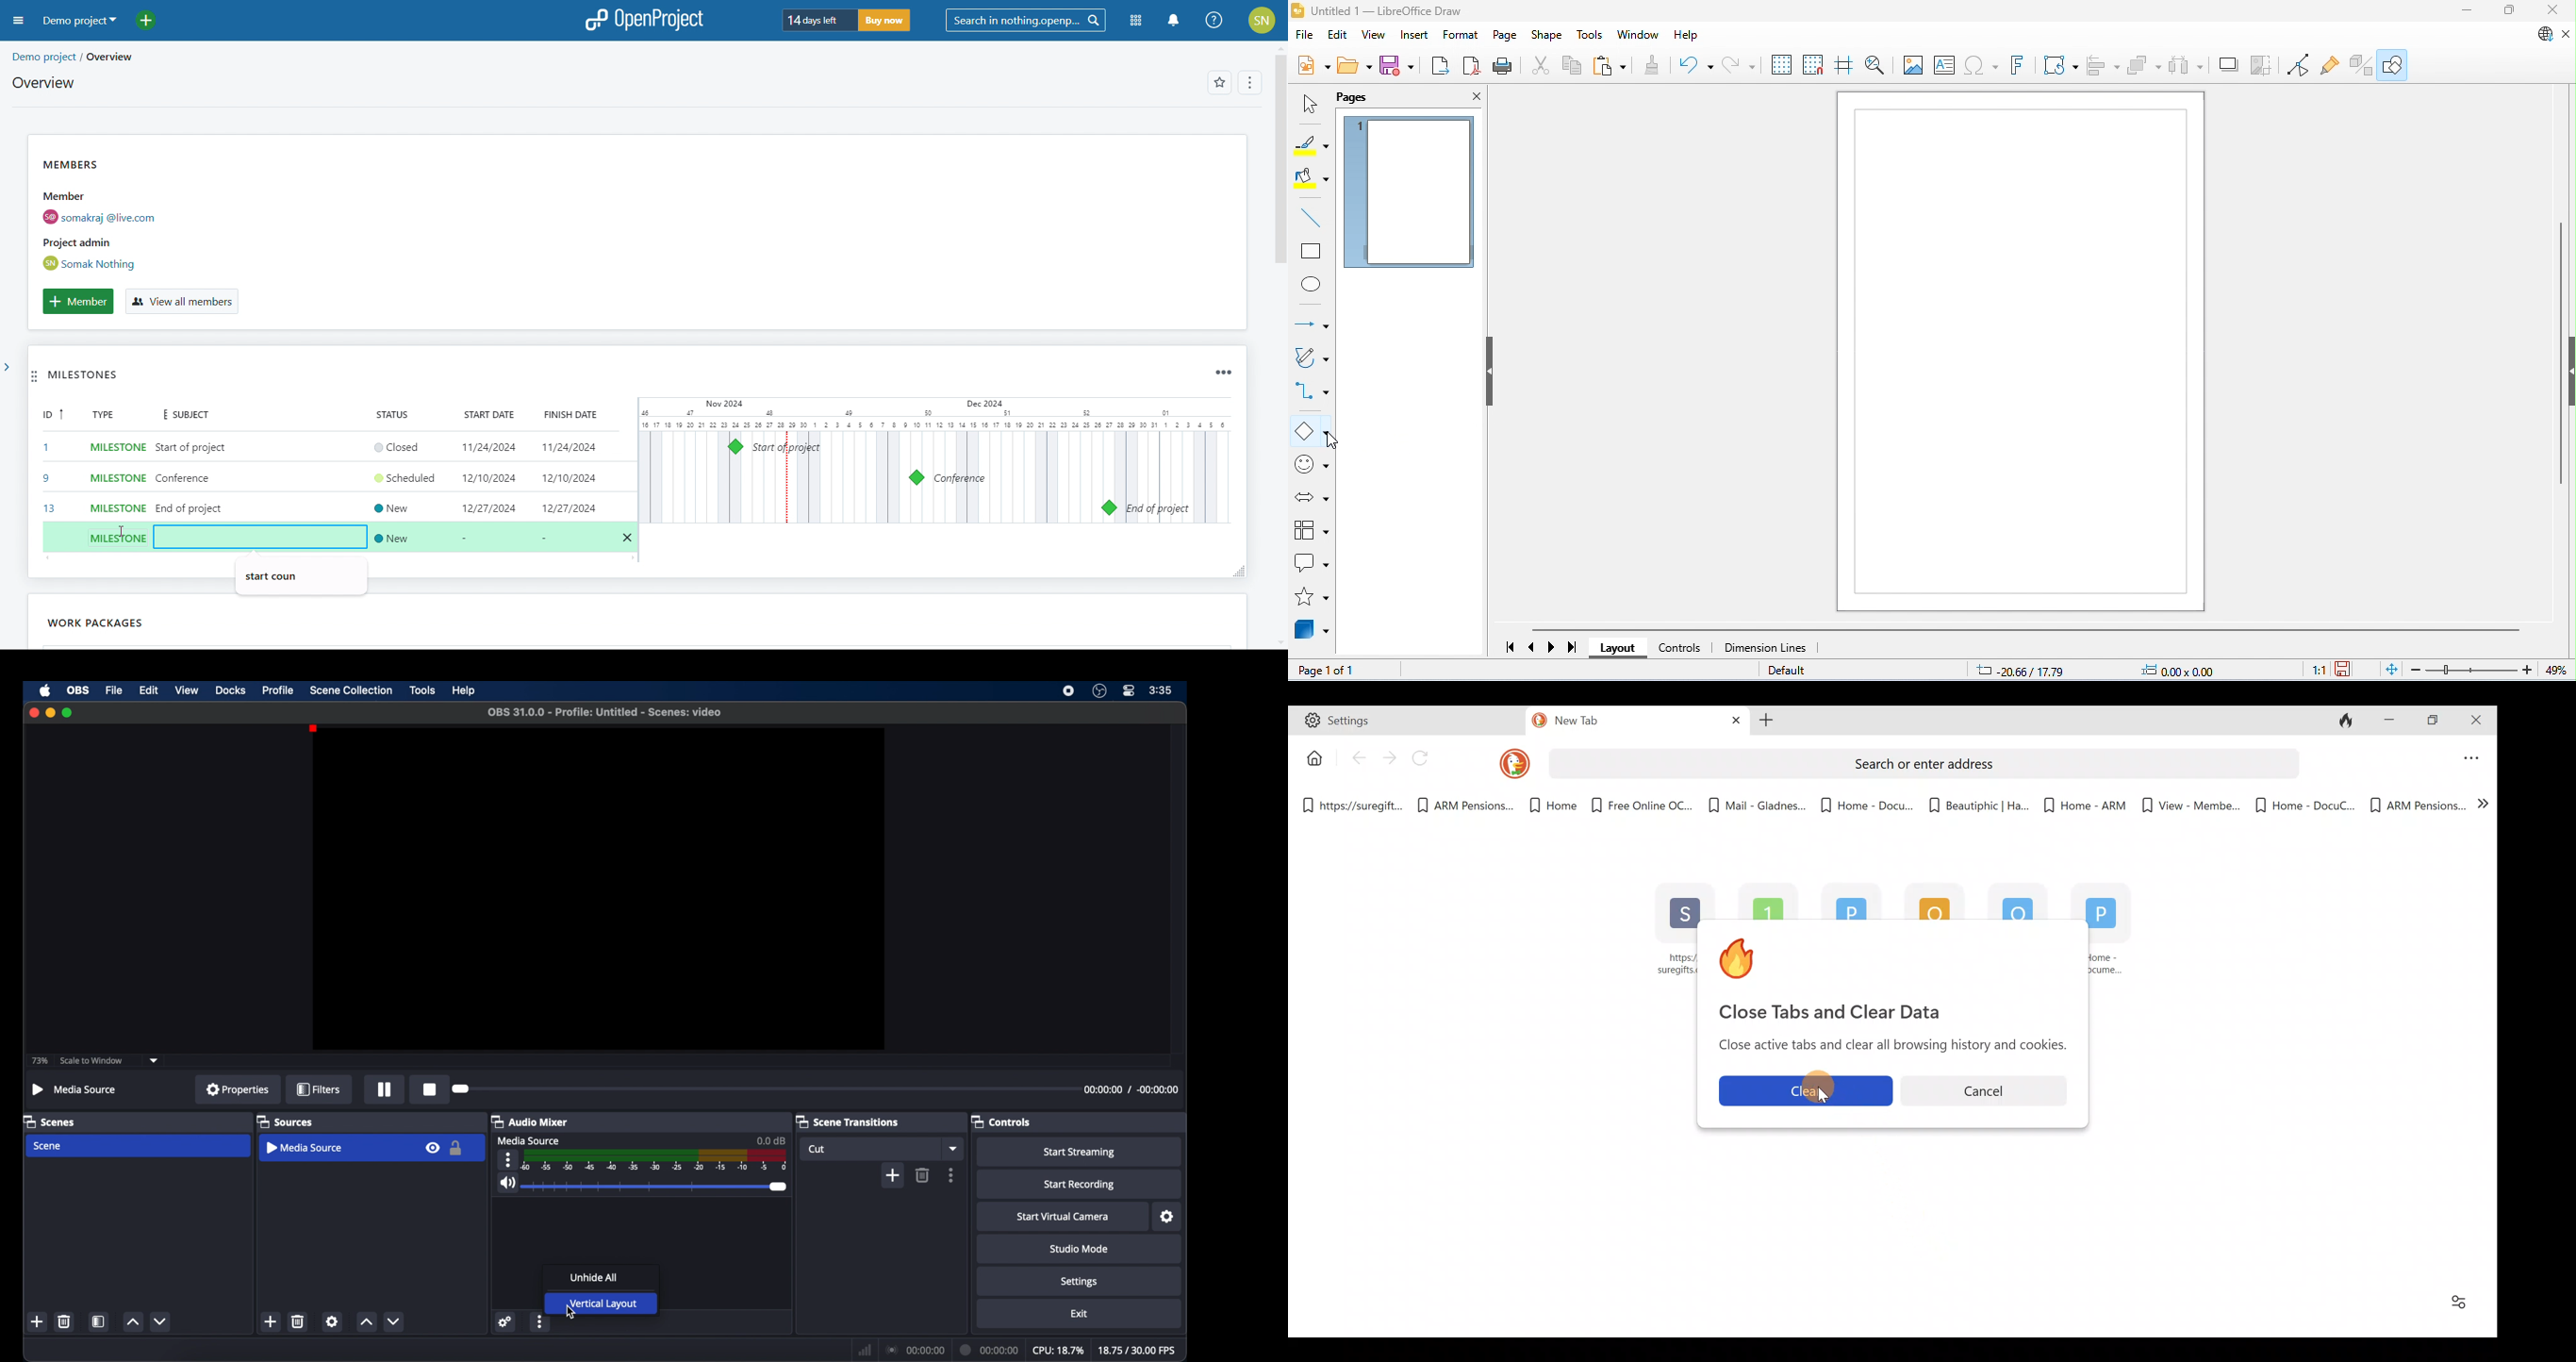  What do you see at coordinates (2507, 11) in the screenshot?
I see `maximize` at bounding box center [2507, 11].